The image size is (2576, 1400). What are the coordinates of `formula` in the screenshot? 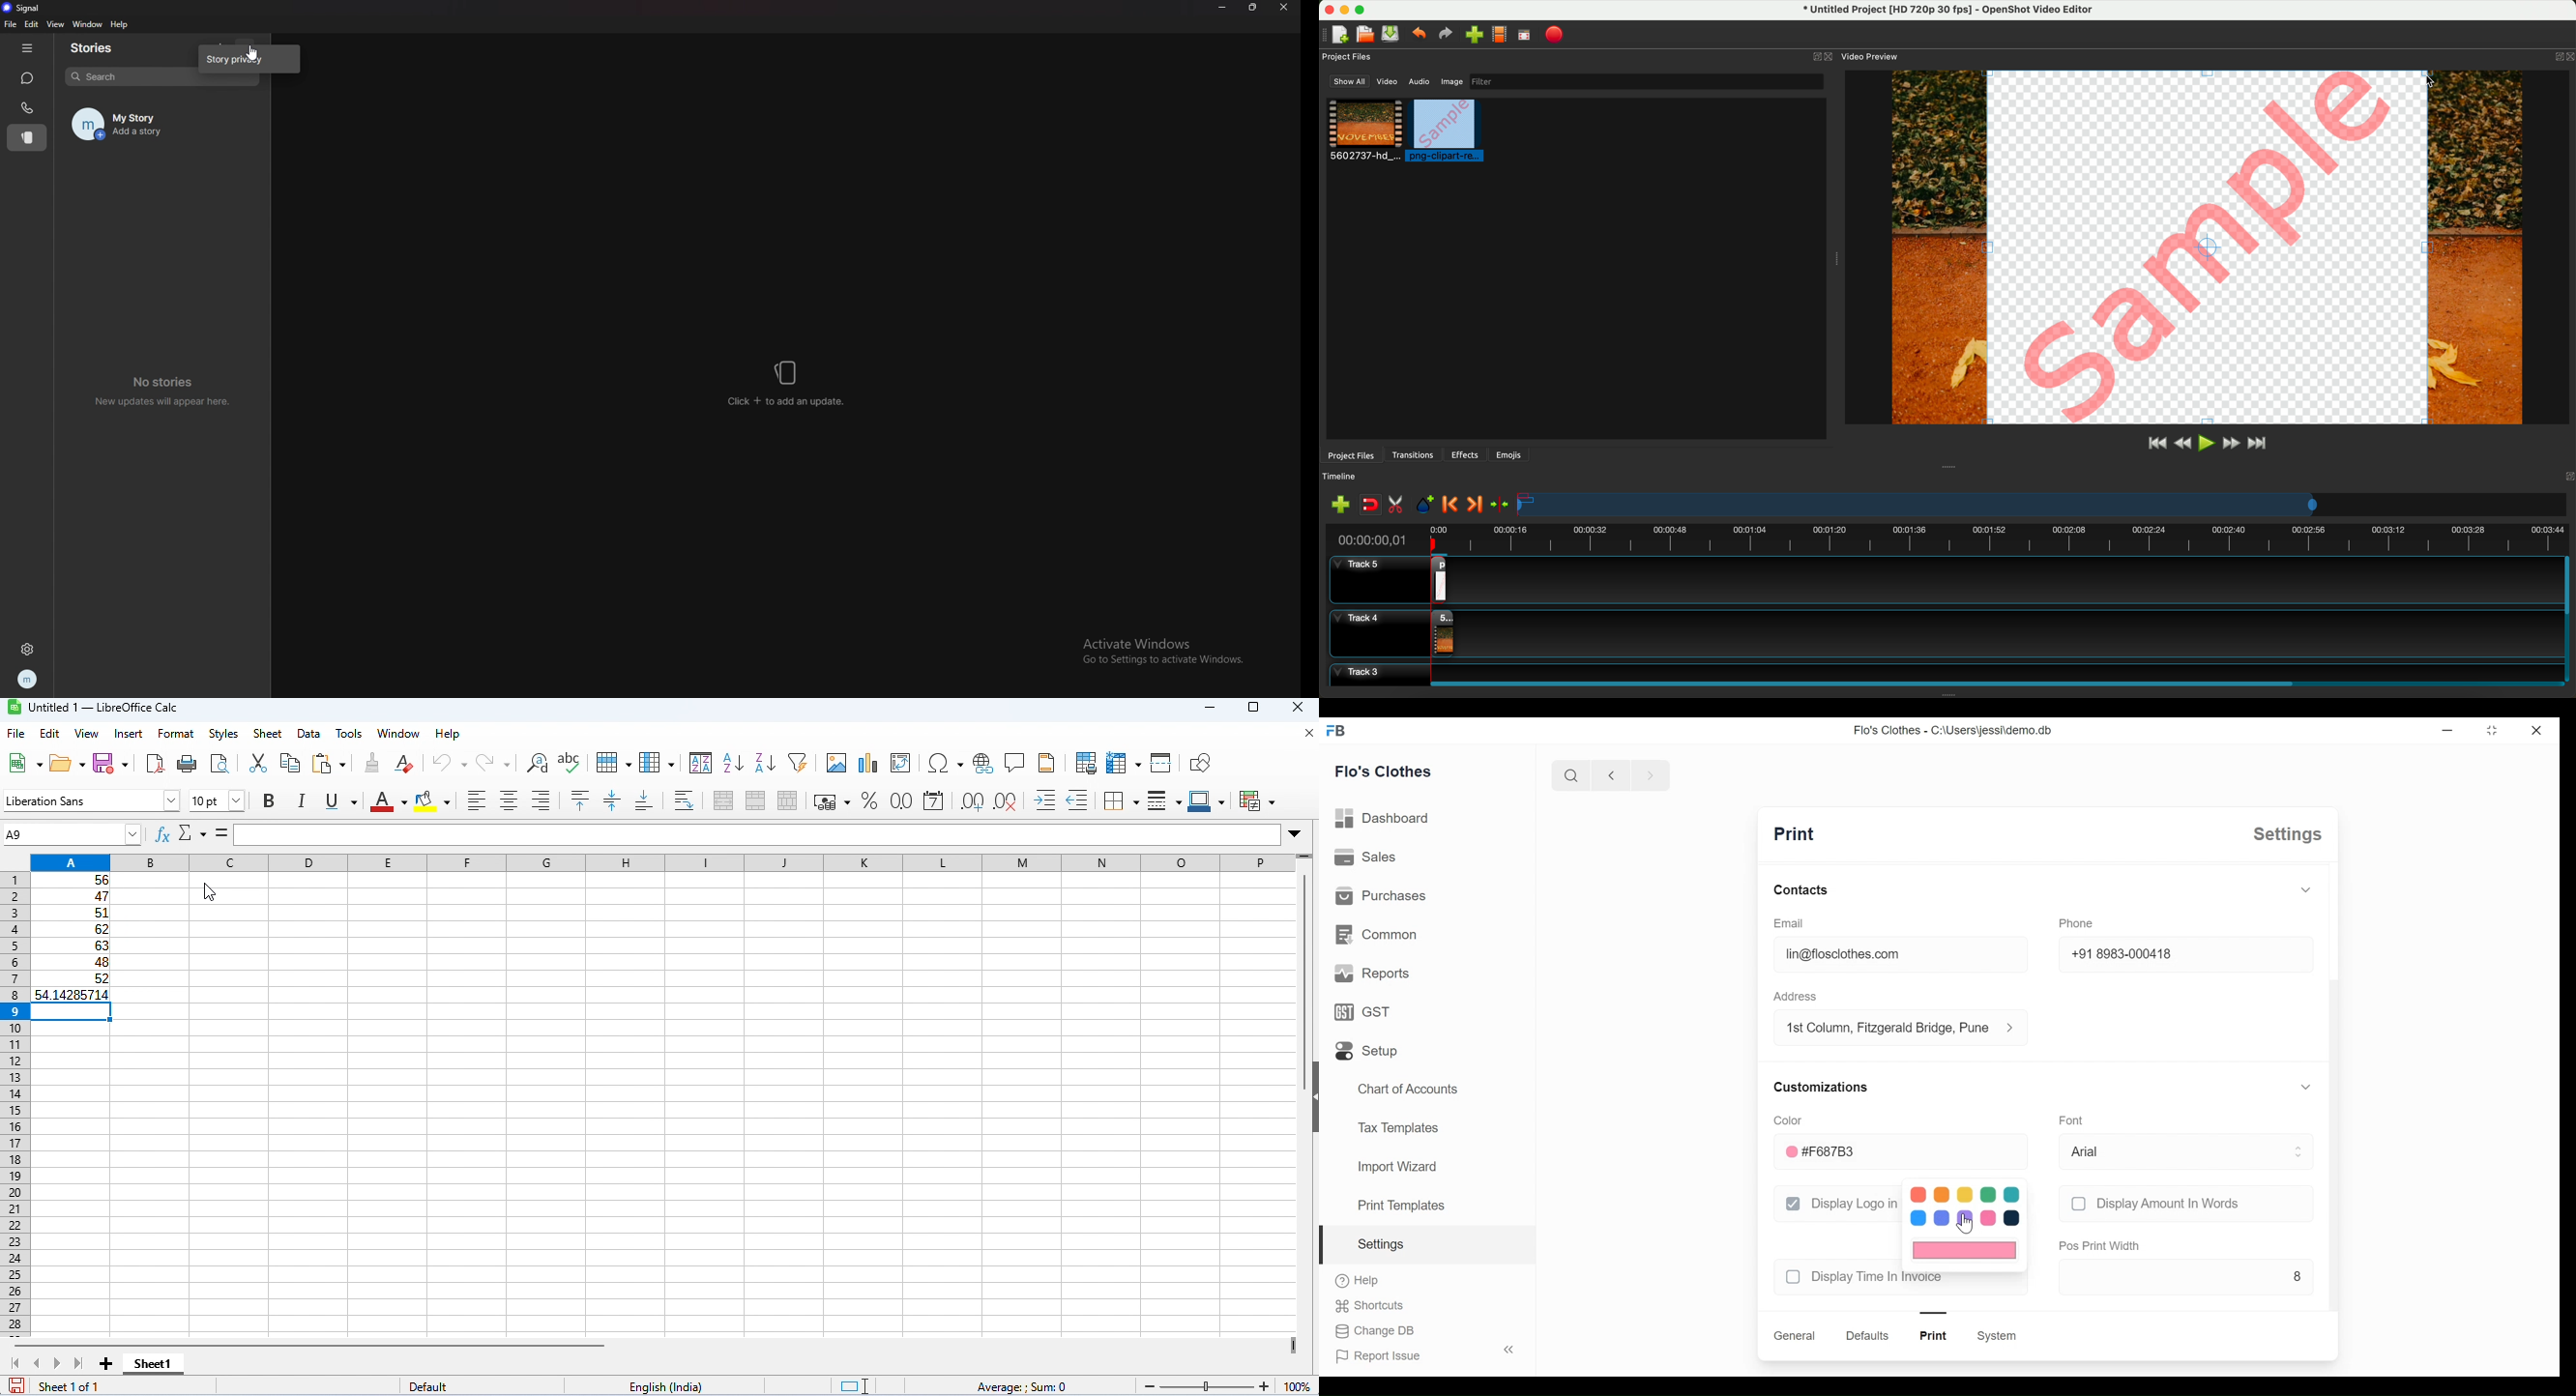 It's located at (1020, 1387).